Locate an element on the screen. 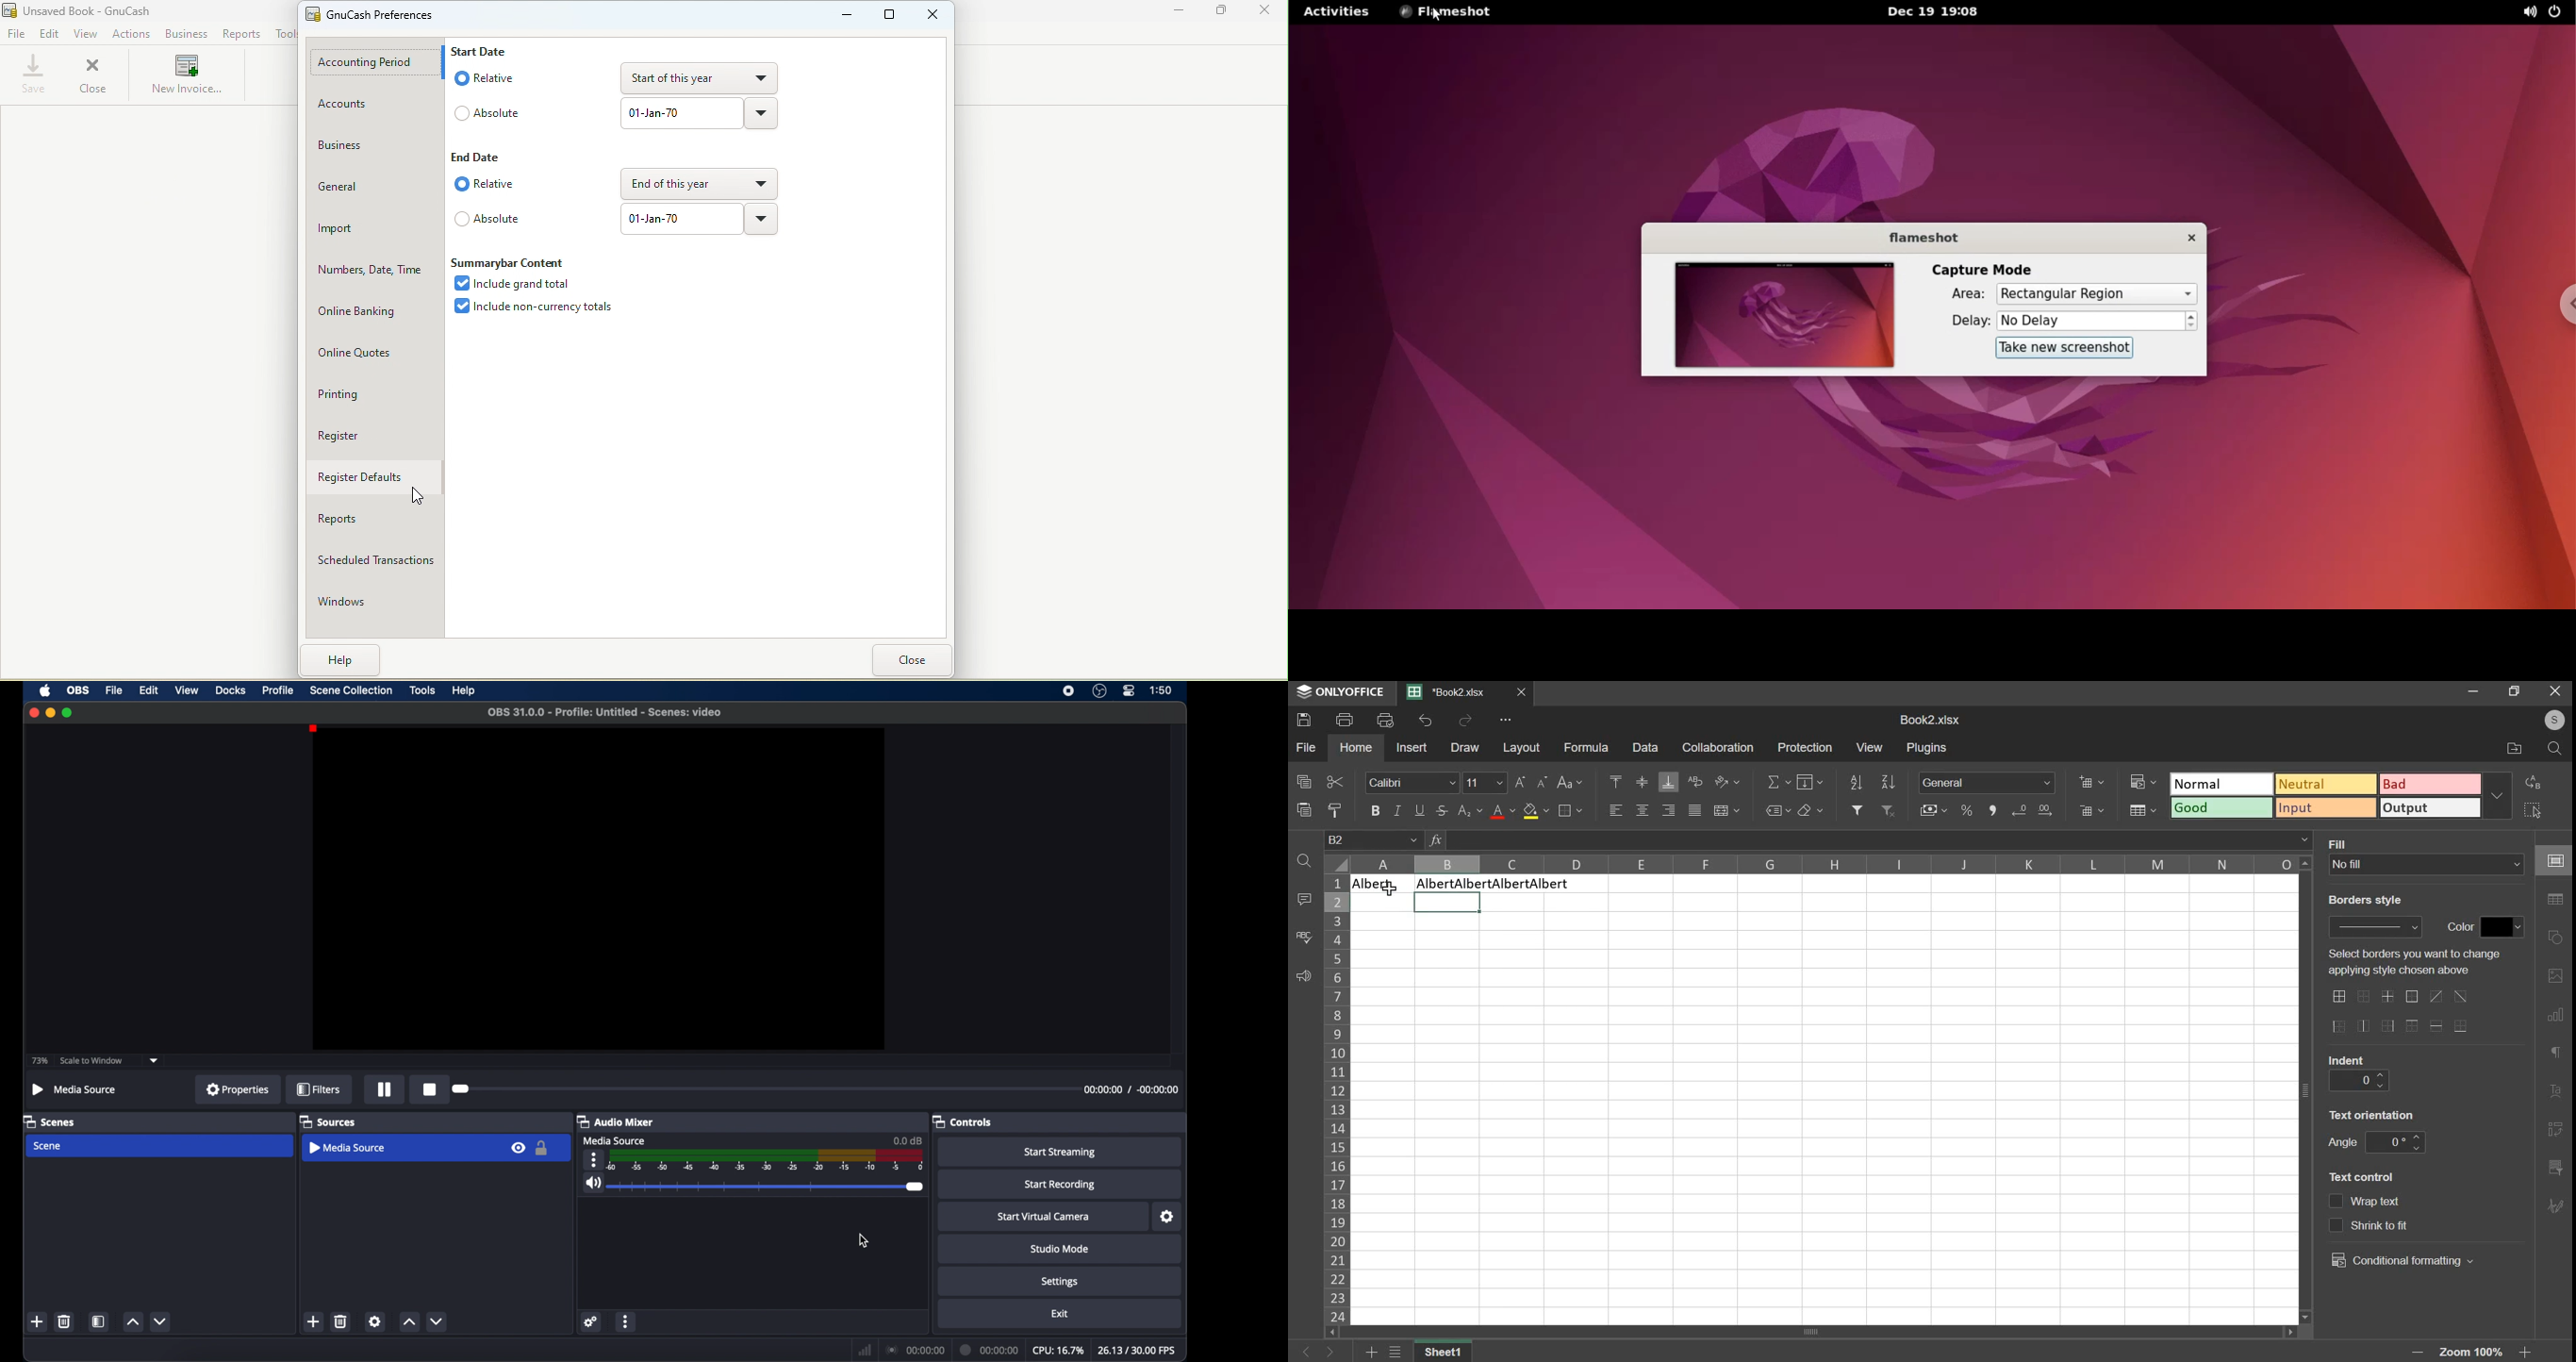 Image resolution: width=2576 pixels, height=1372 pixels. indent is located at coordinates (2356, 1080).